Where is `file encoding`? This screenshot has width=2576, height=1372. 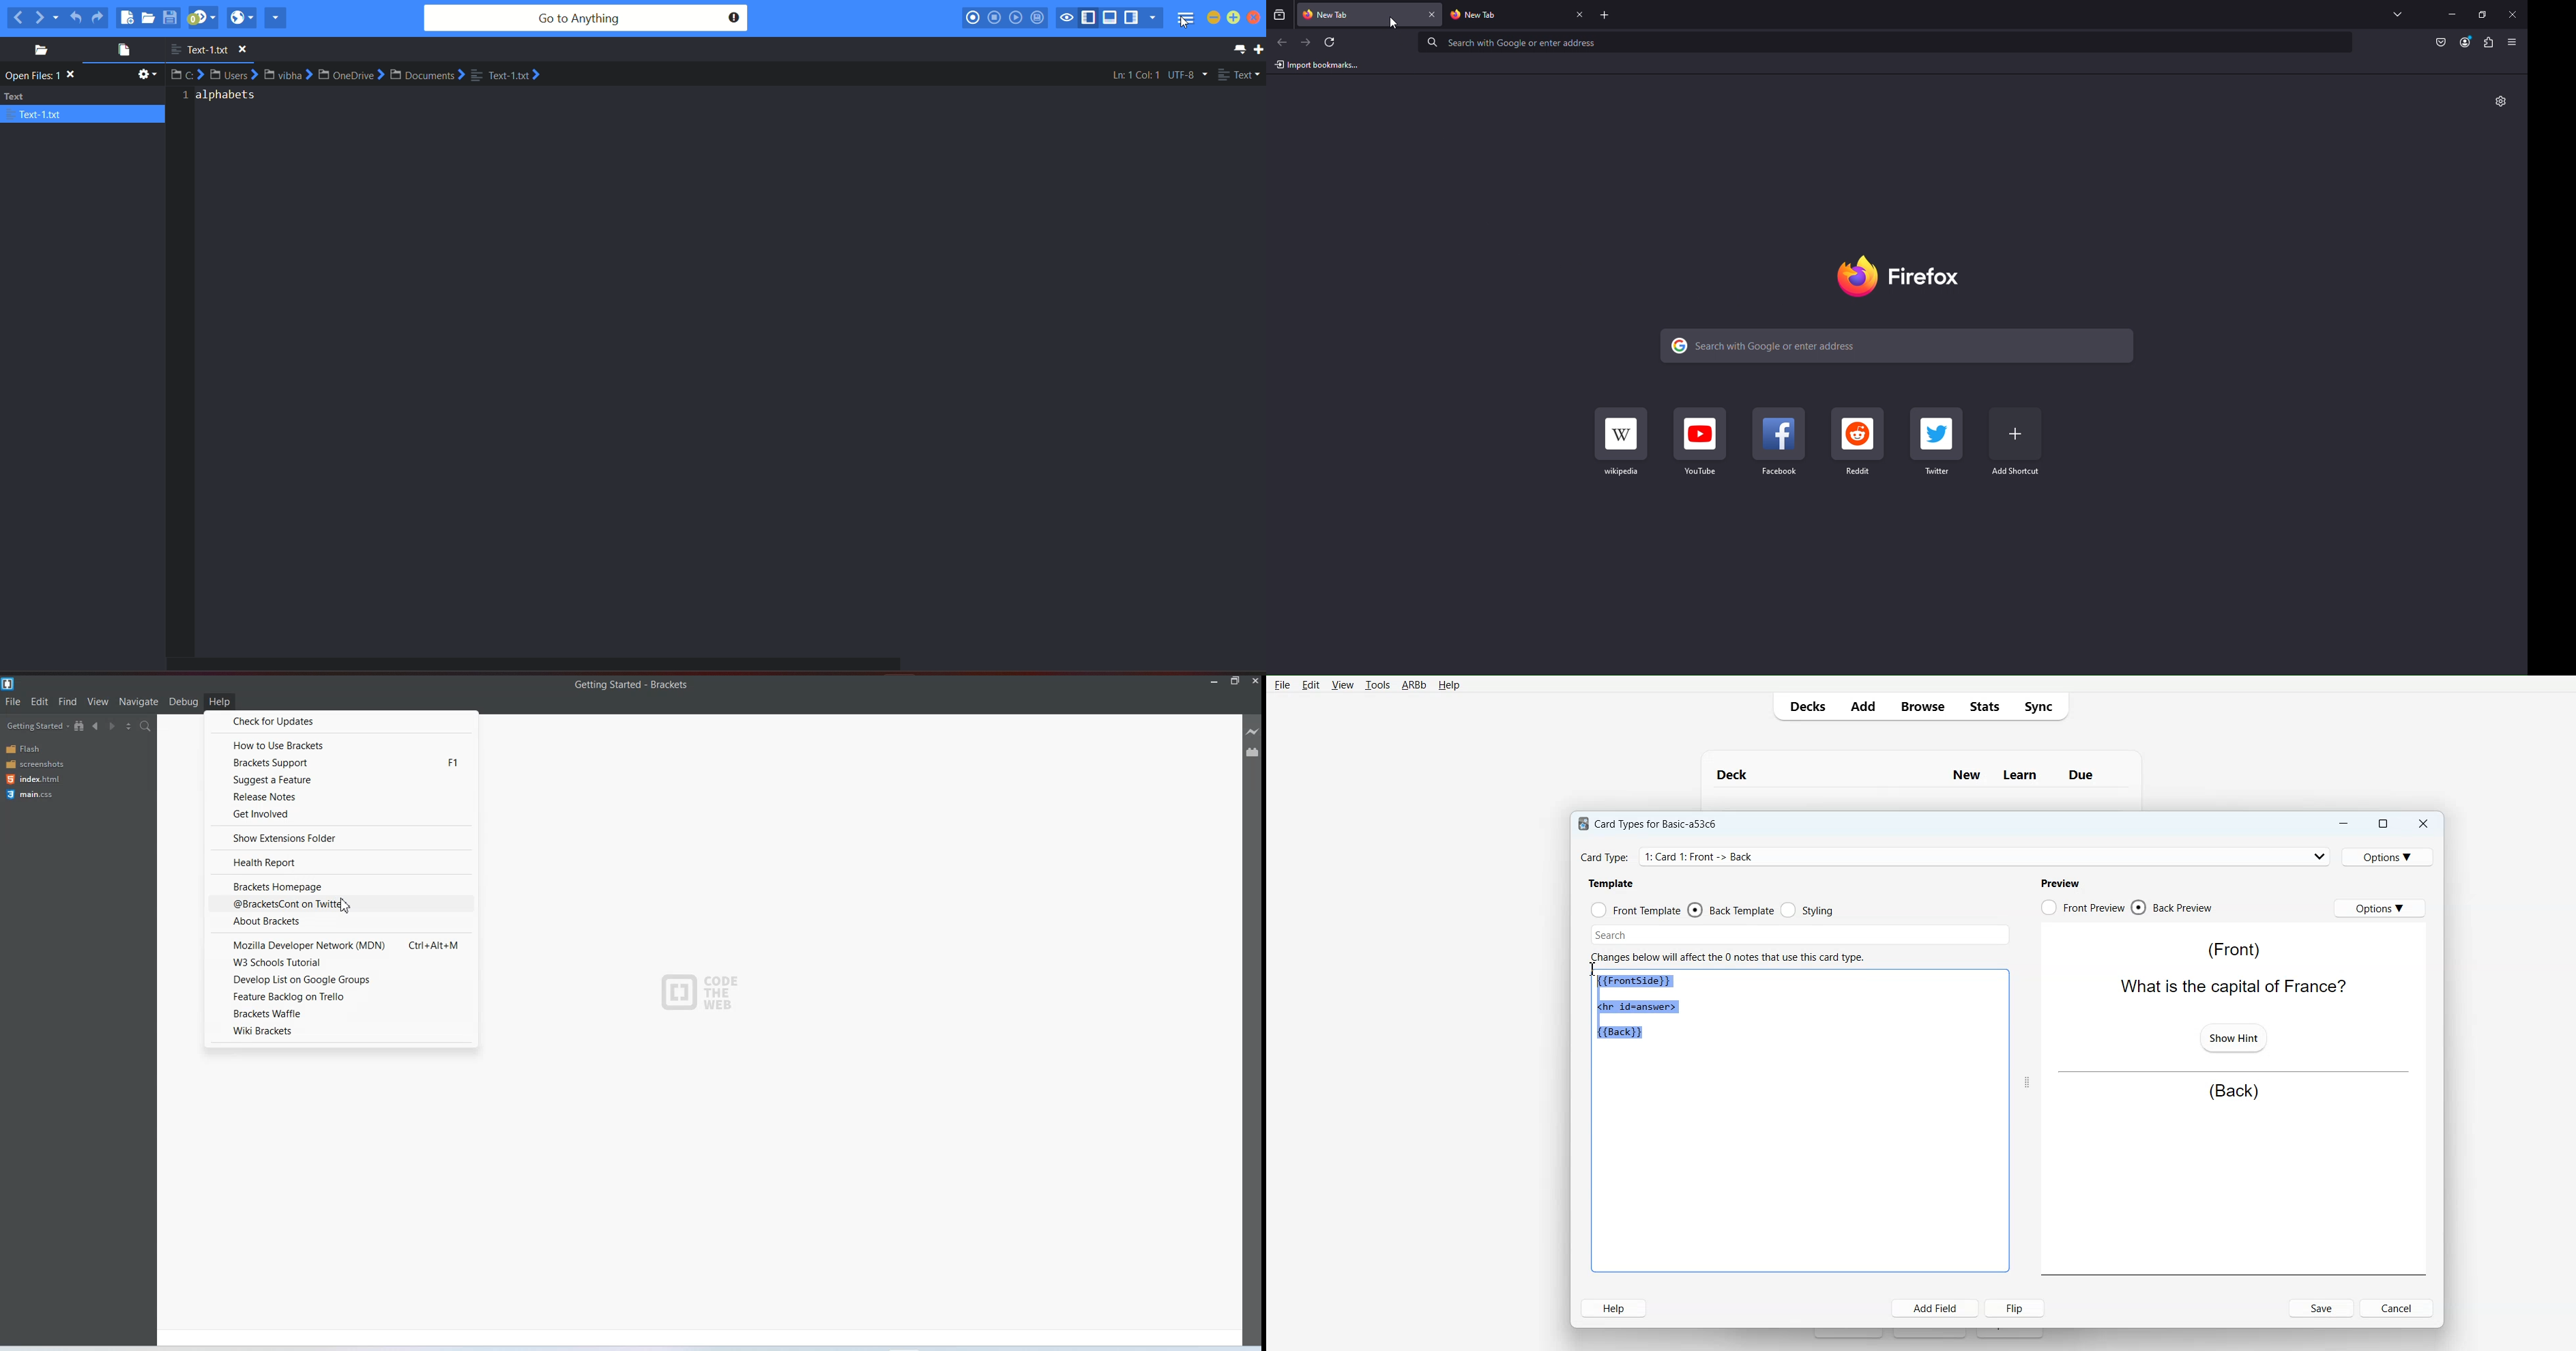
file encoding is located at coordinates (1187, 75).